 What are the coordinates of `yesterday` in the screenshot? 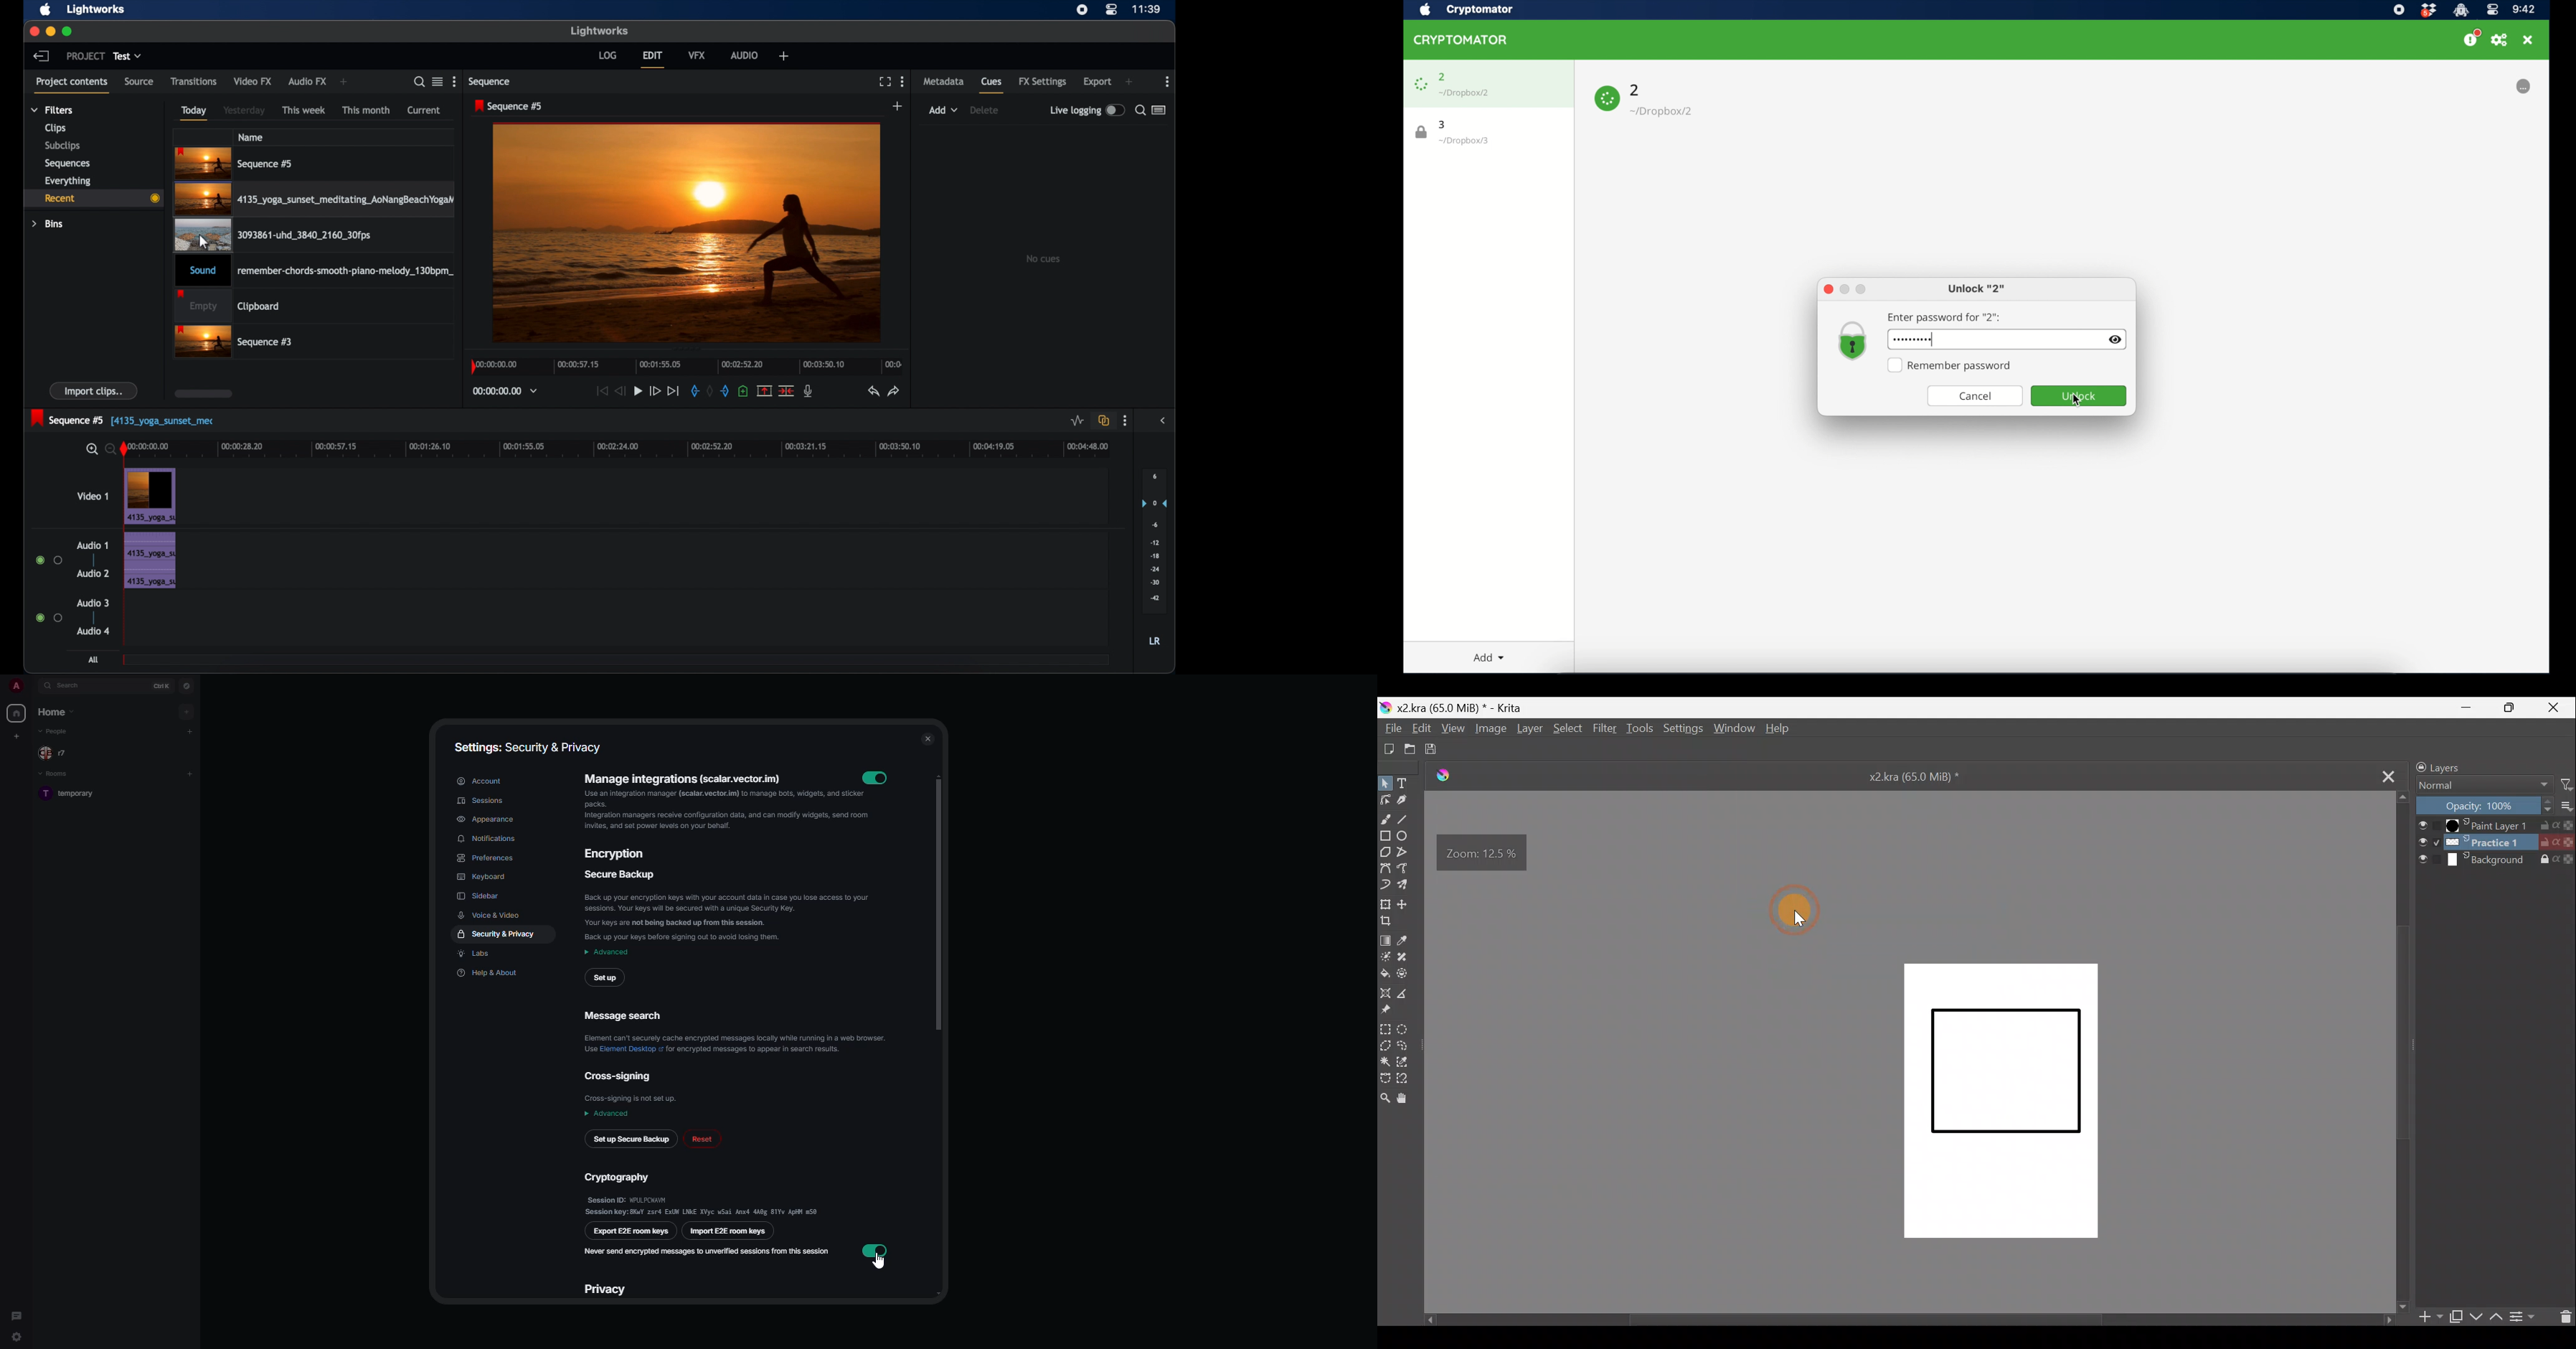 It's located at (244, 110).